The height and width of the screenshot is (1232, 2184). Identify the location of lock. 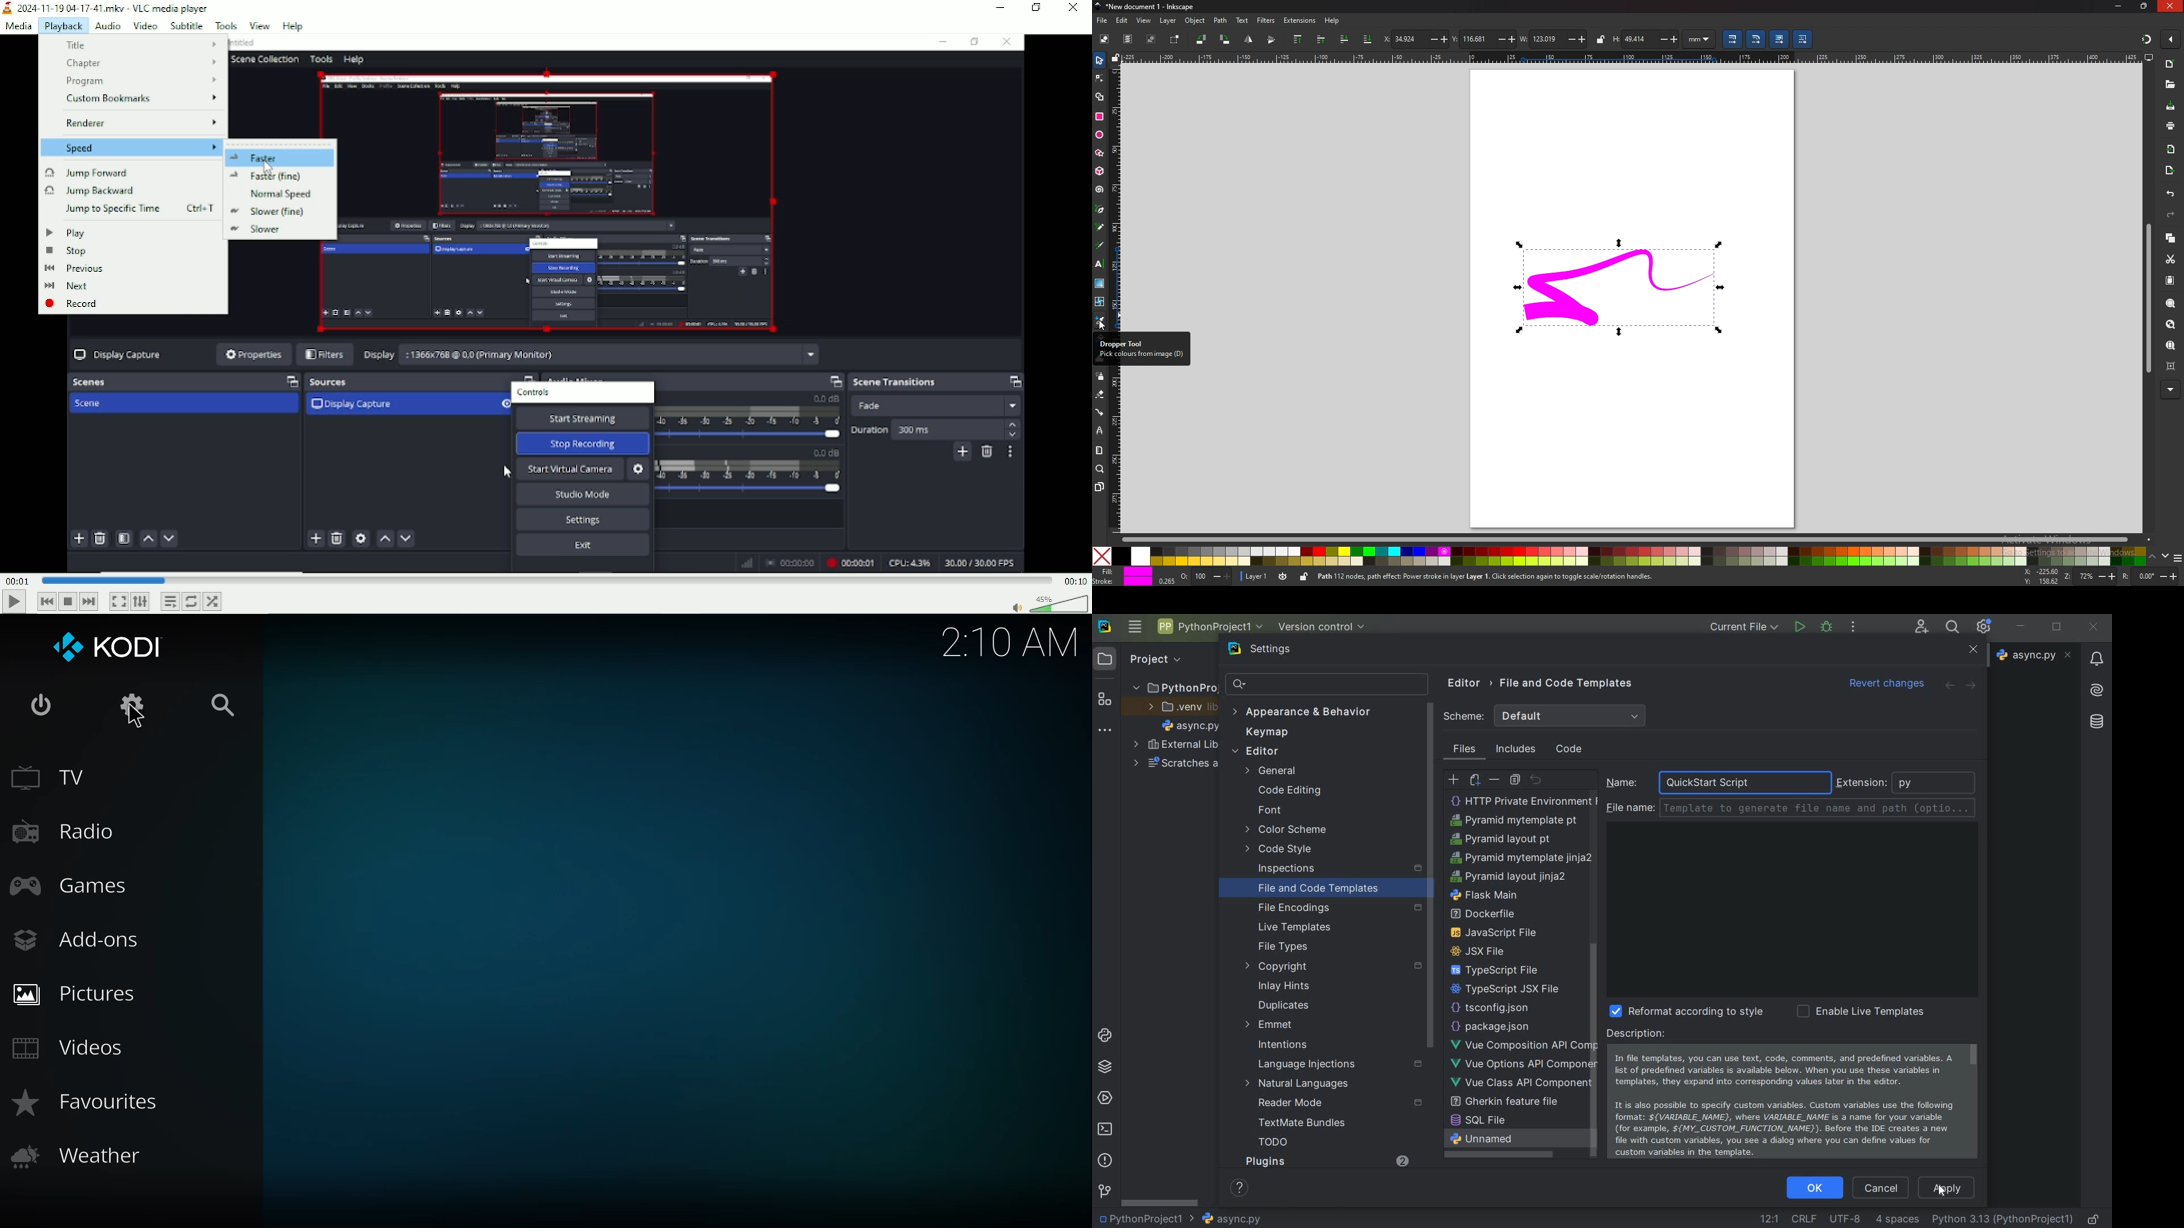
(1602, 40).